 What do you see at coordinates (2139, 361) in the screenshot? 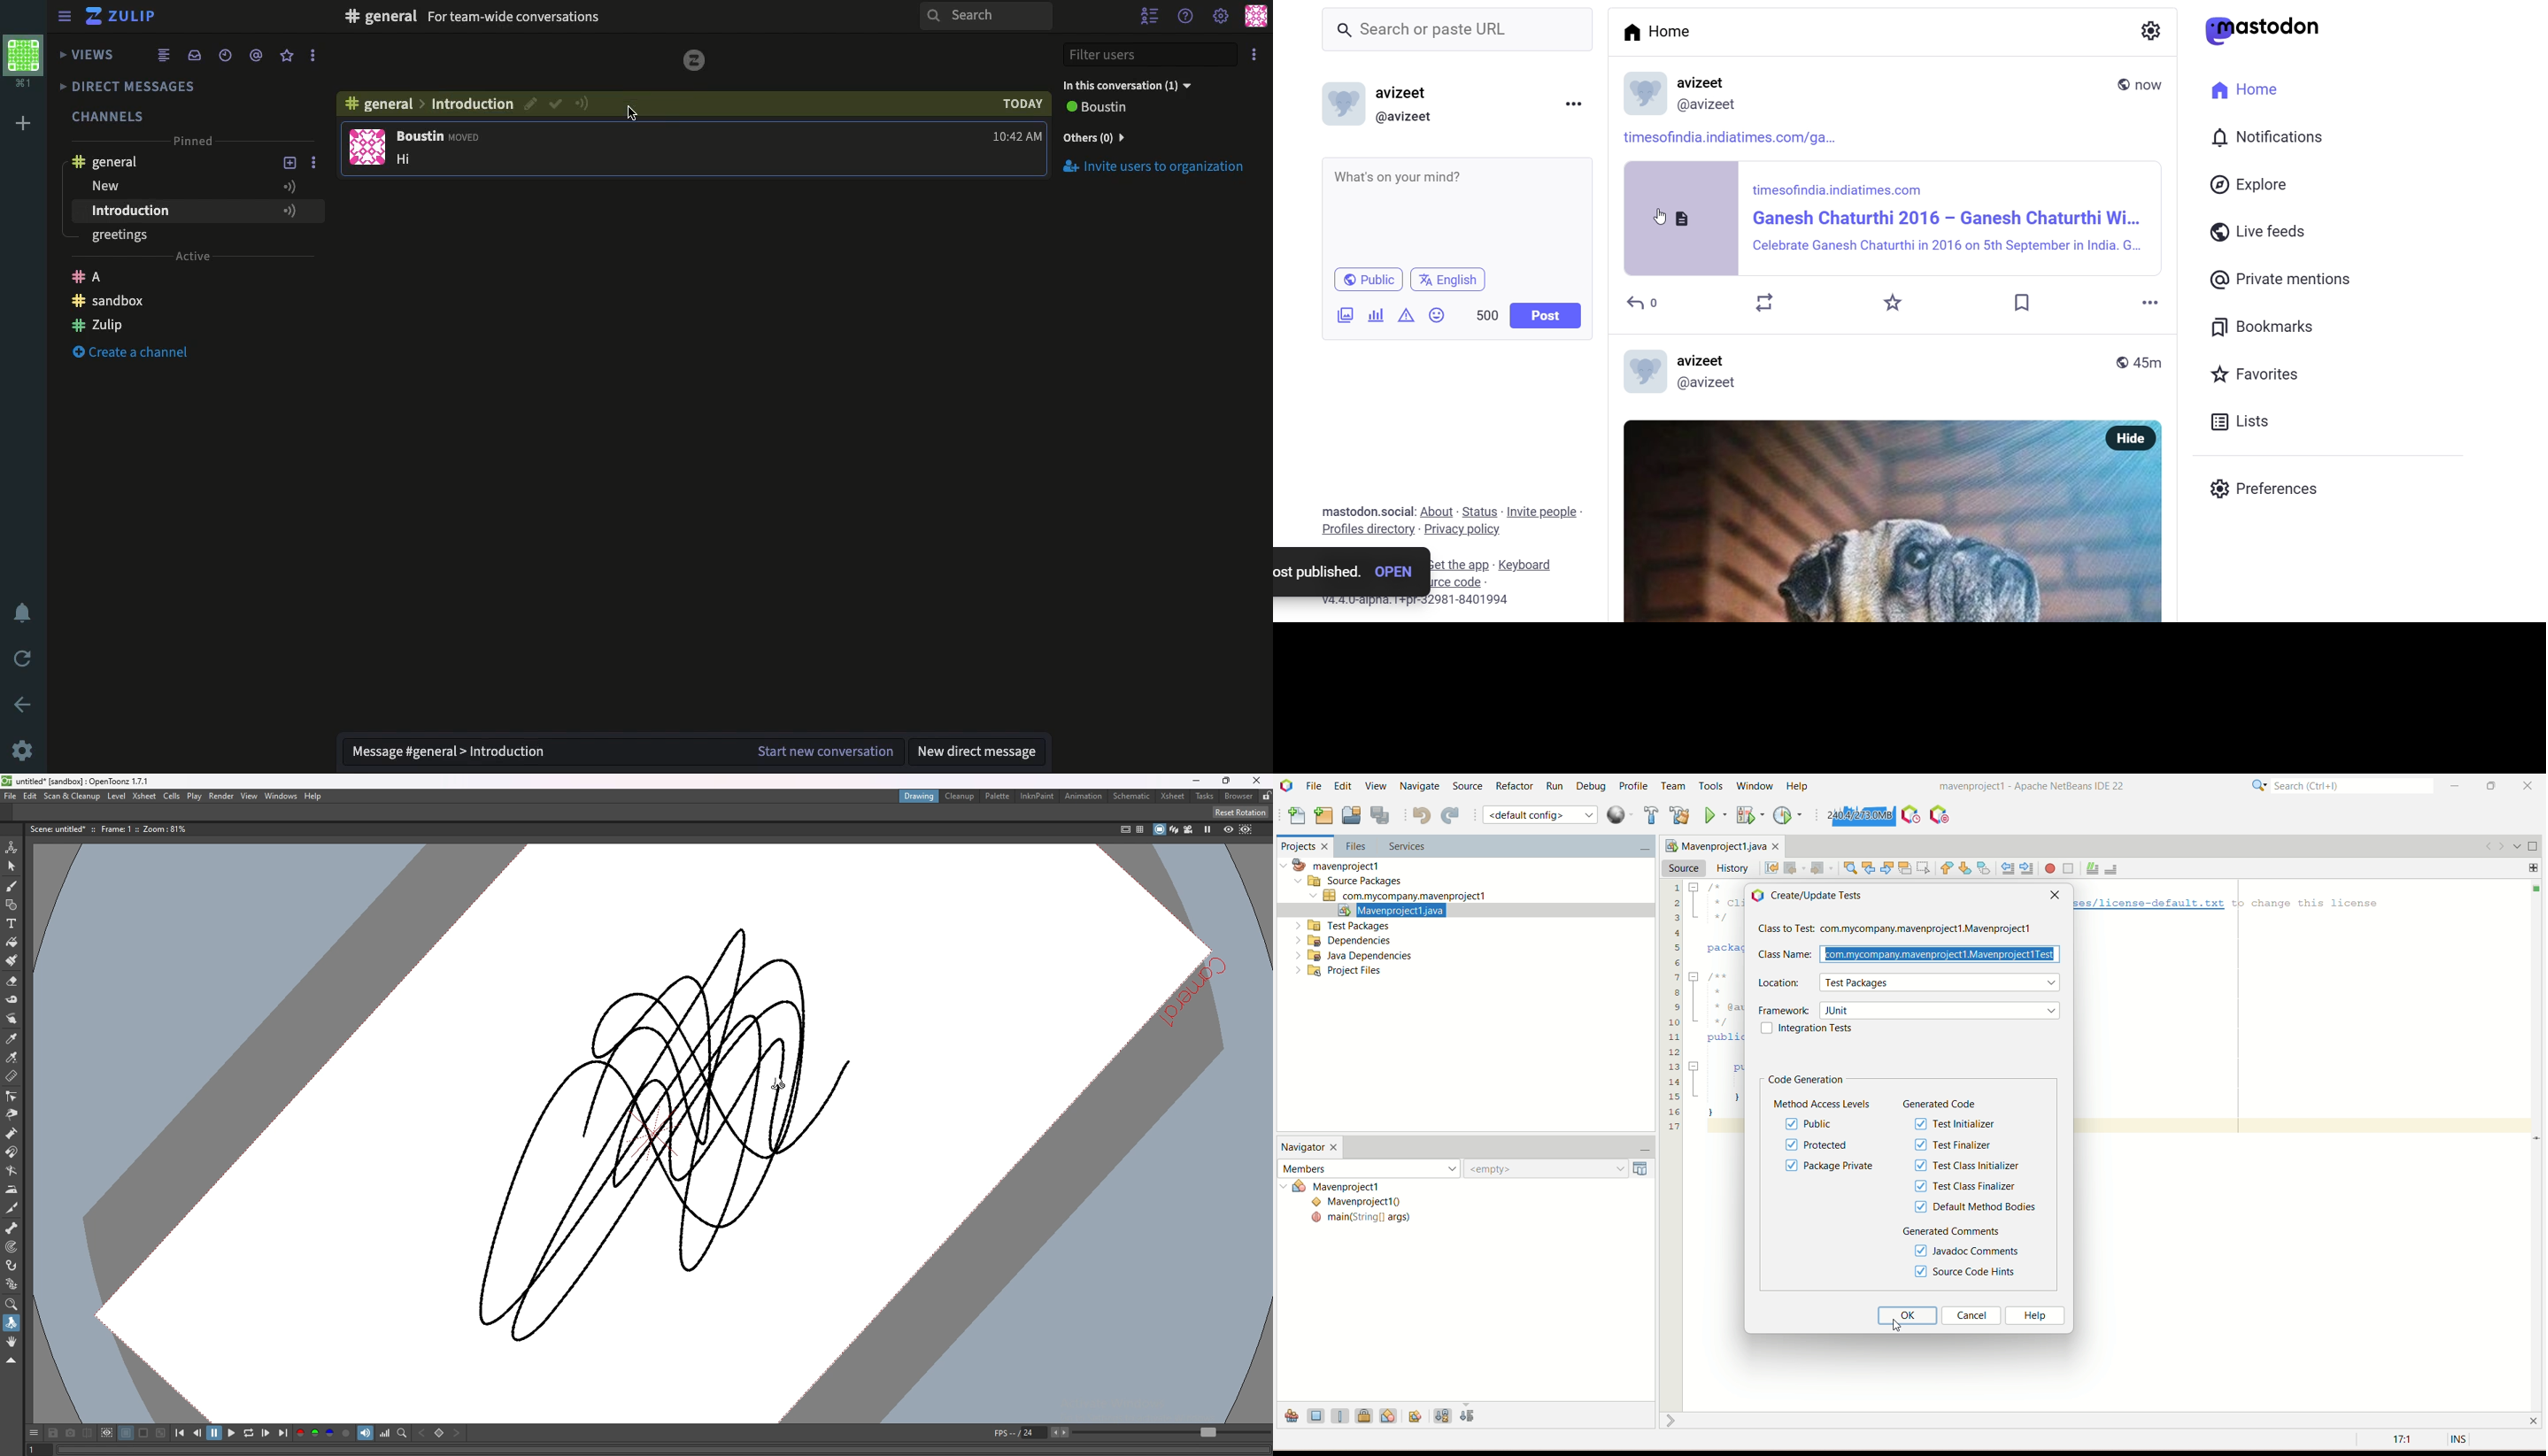
I see ` 45m` at bounding box center [2139, 361].